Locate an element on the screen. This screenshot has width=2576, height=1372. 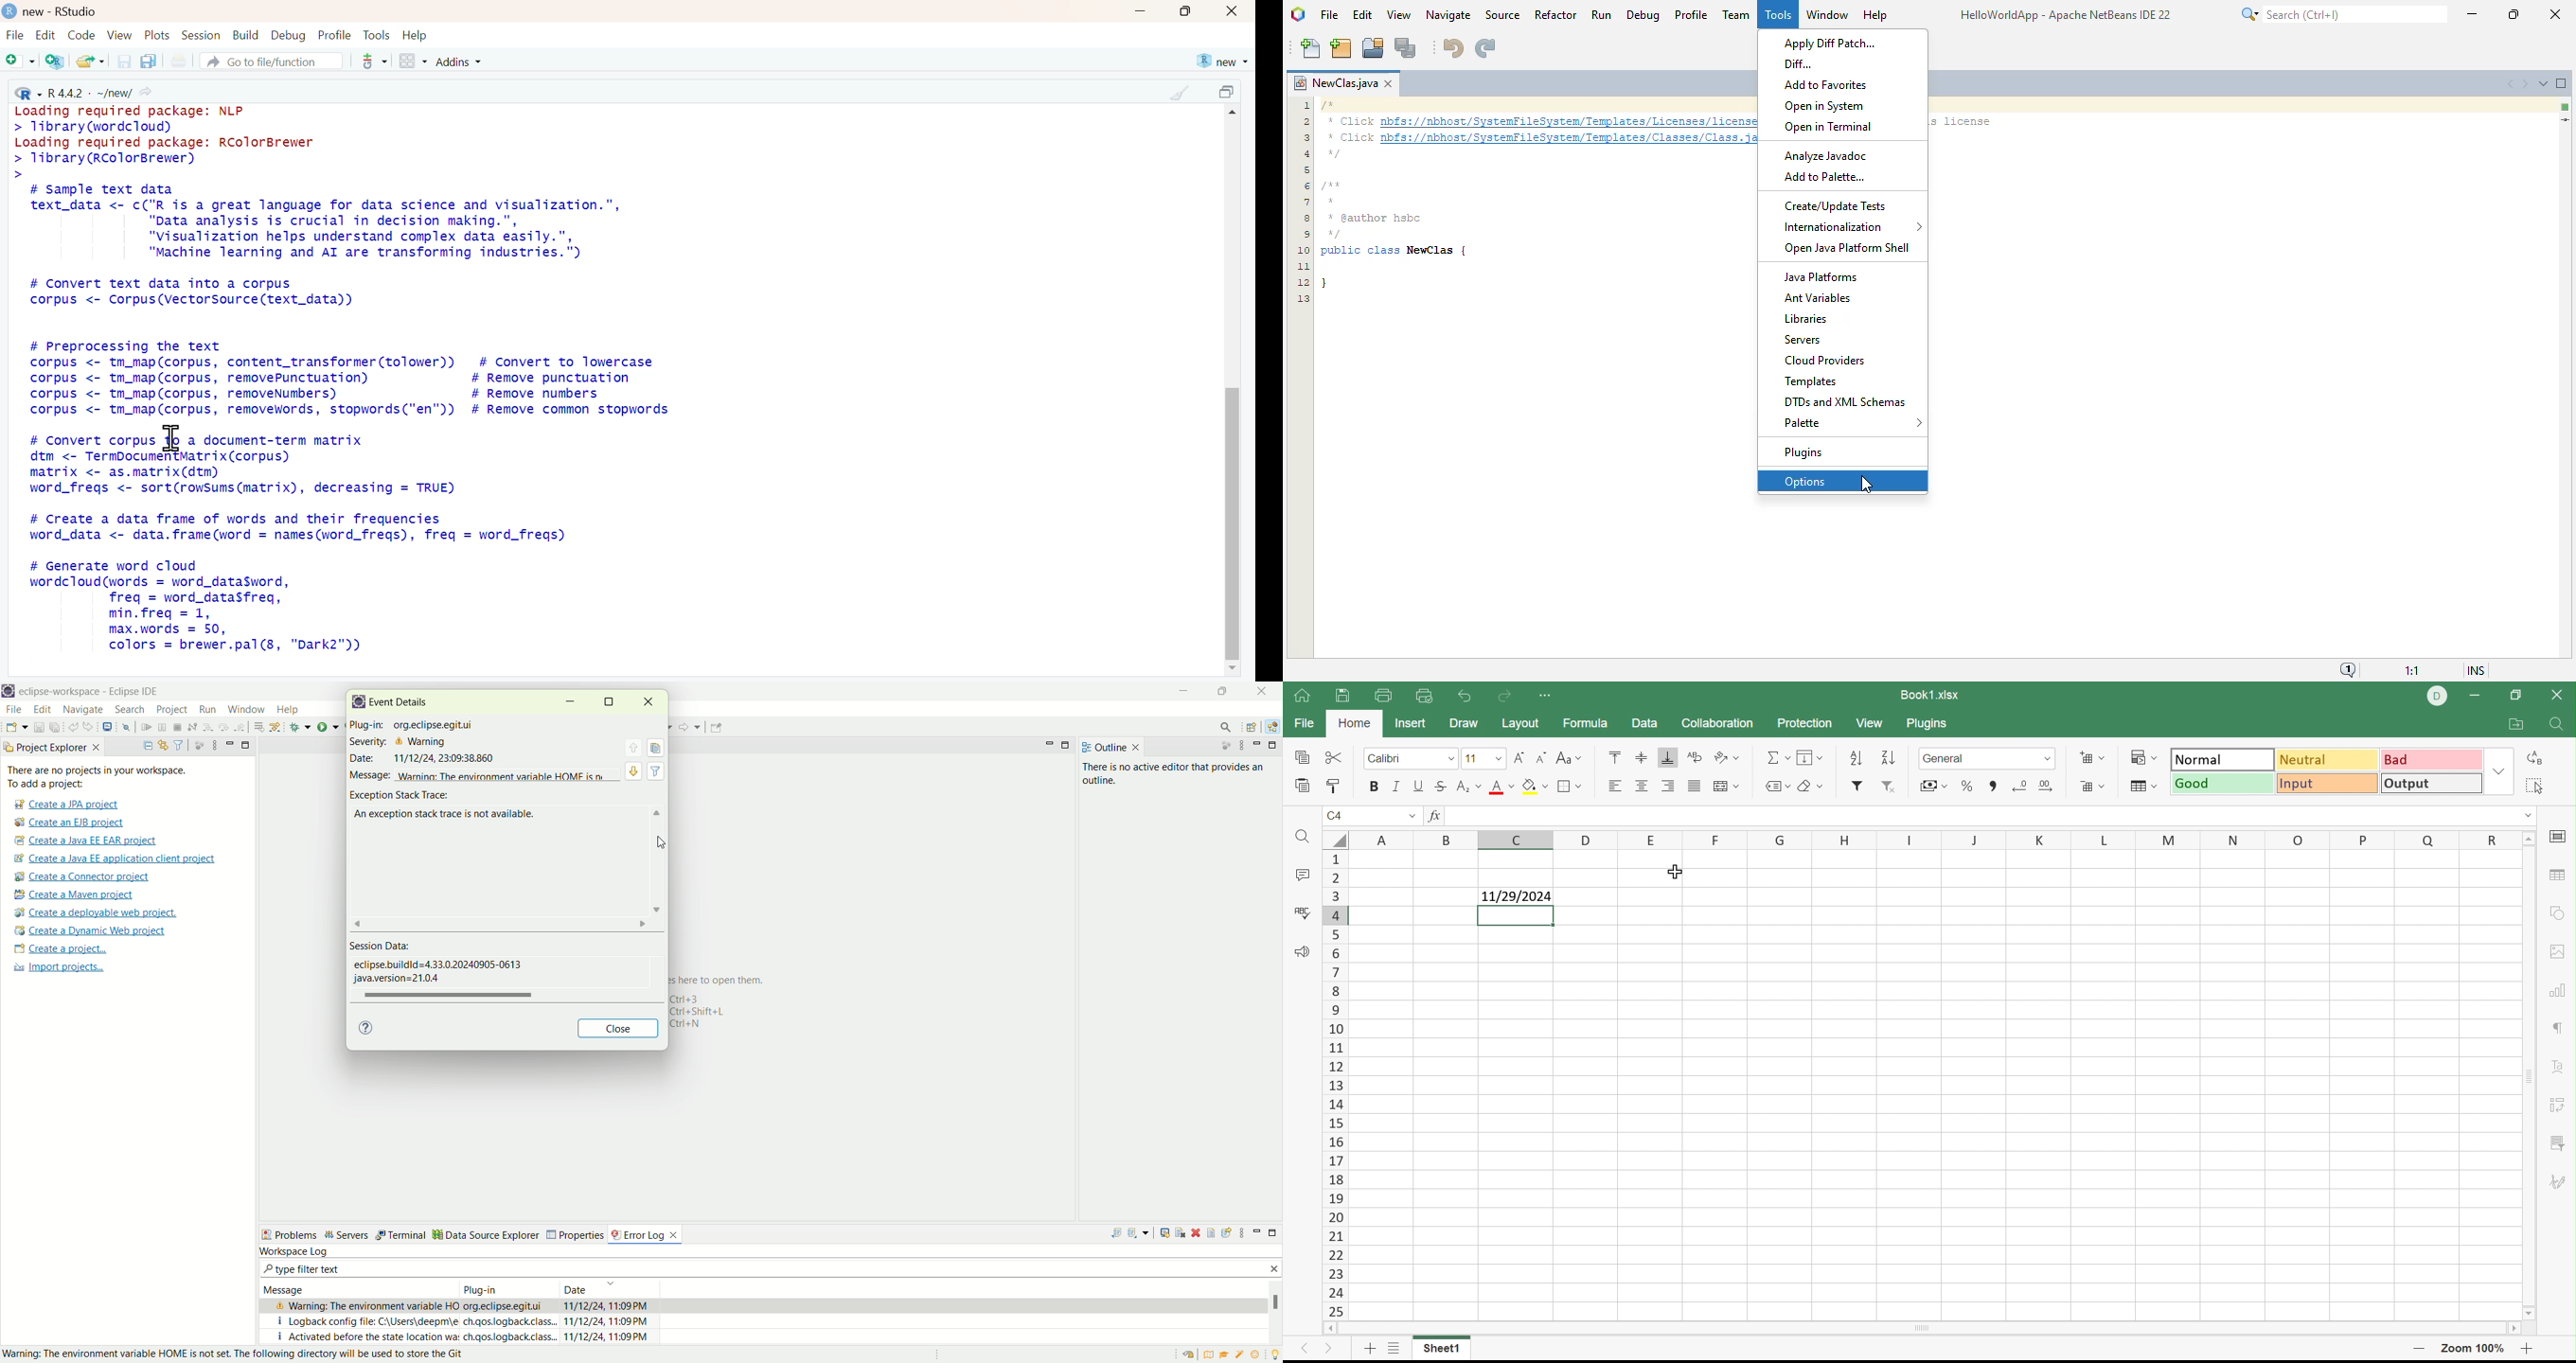
scroll up is located at coordinates (1236, 113).